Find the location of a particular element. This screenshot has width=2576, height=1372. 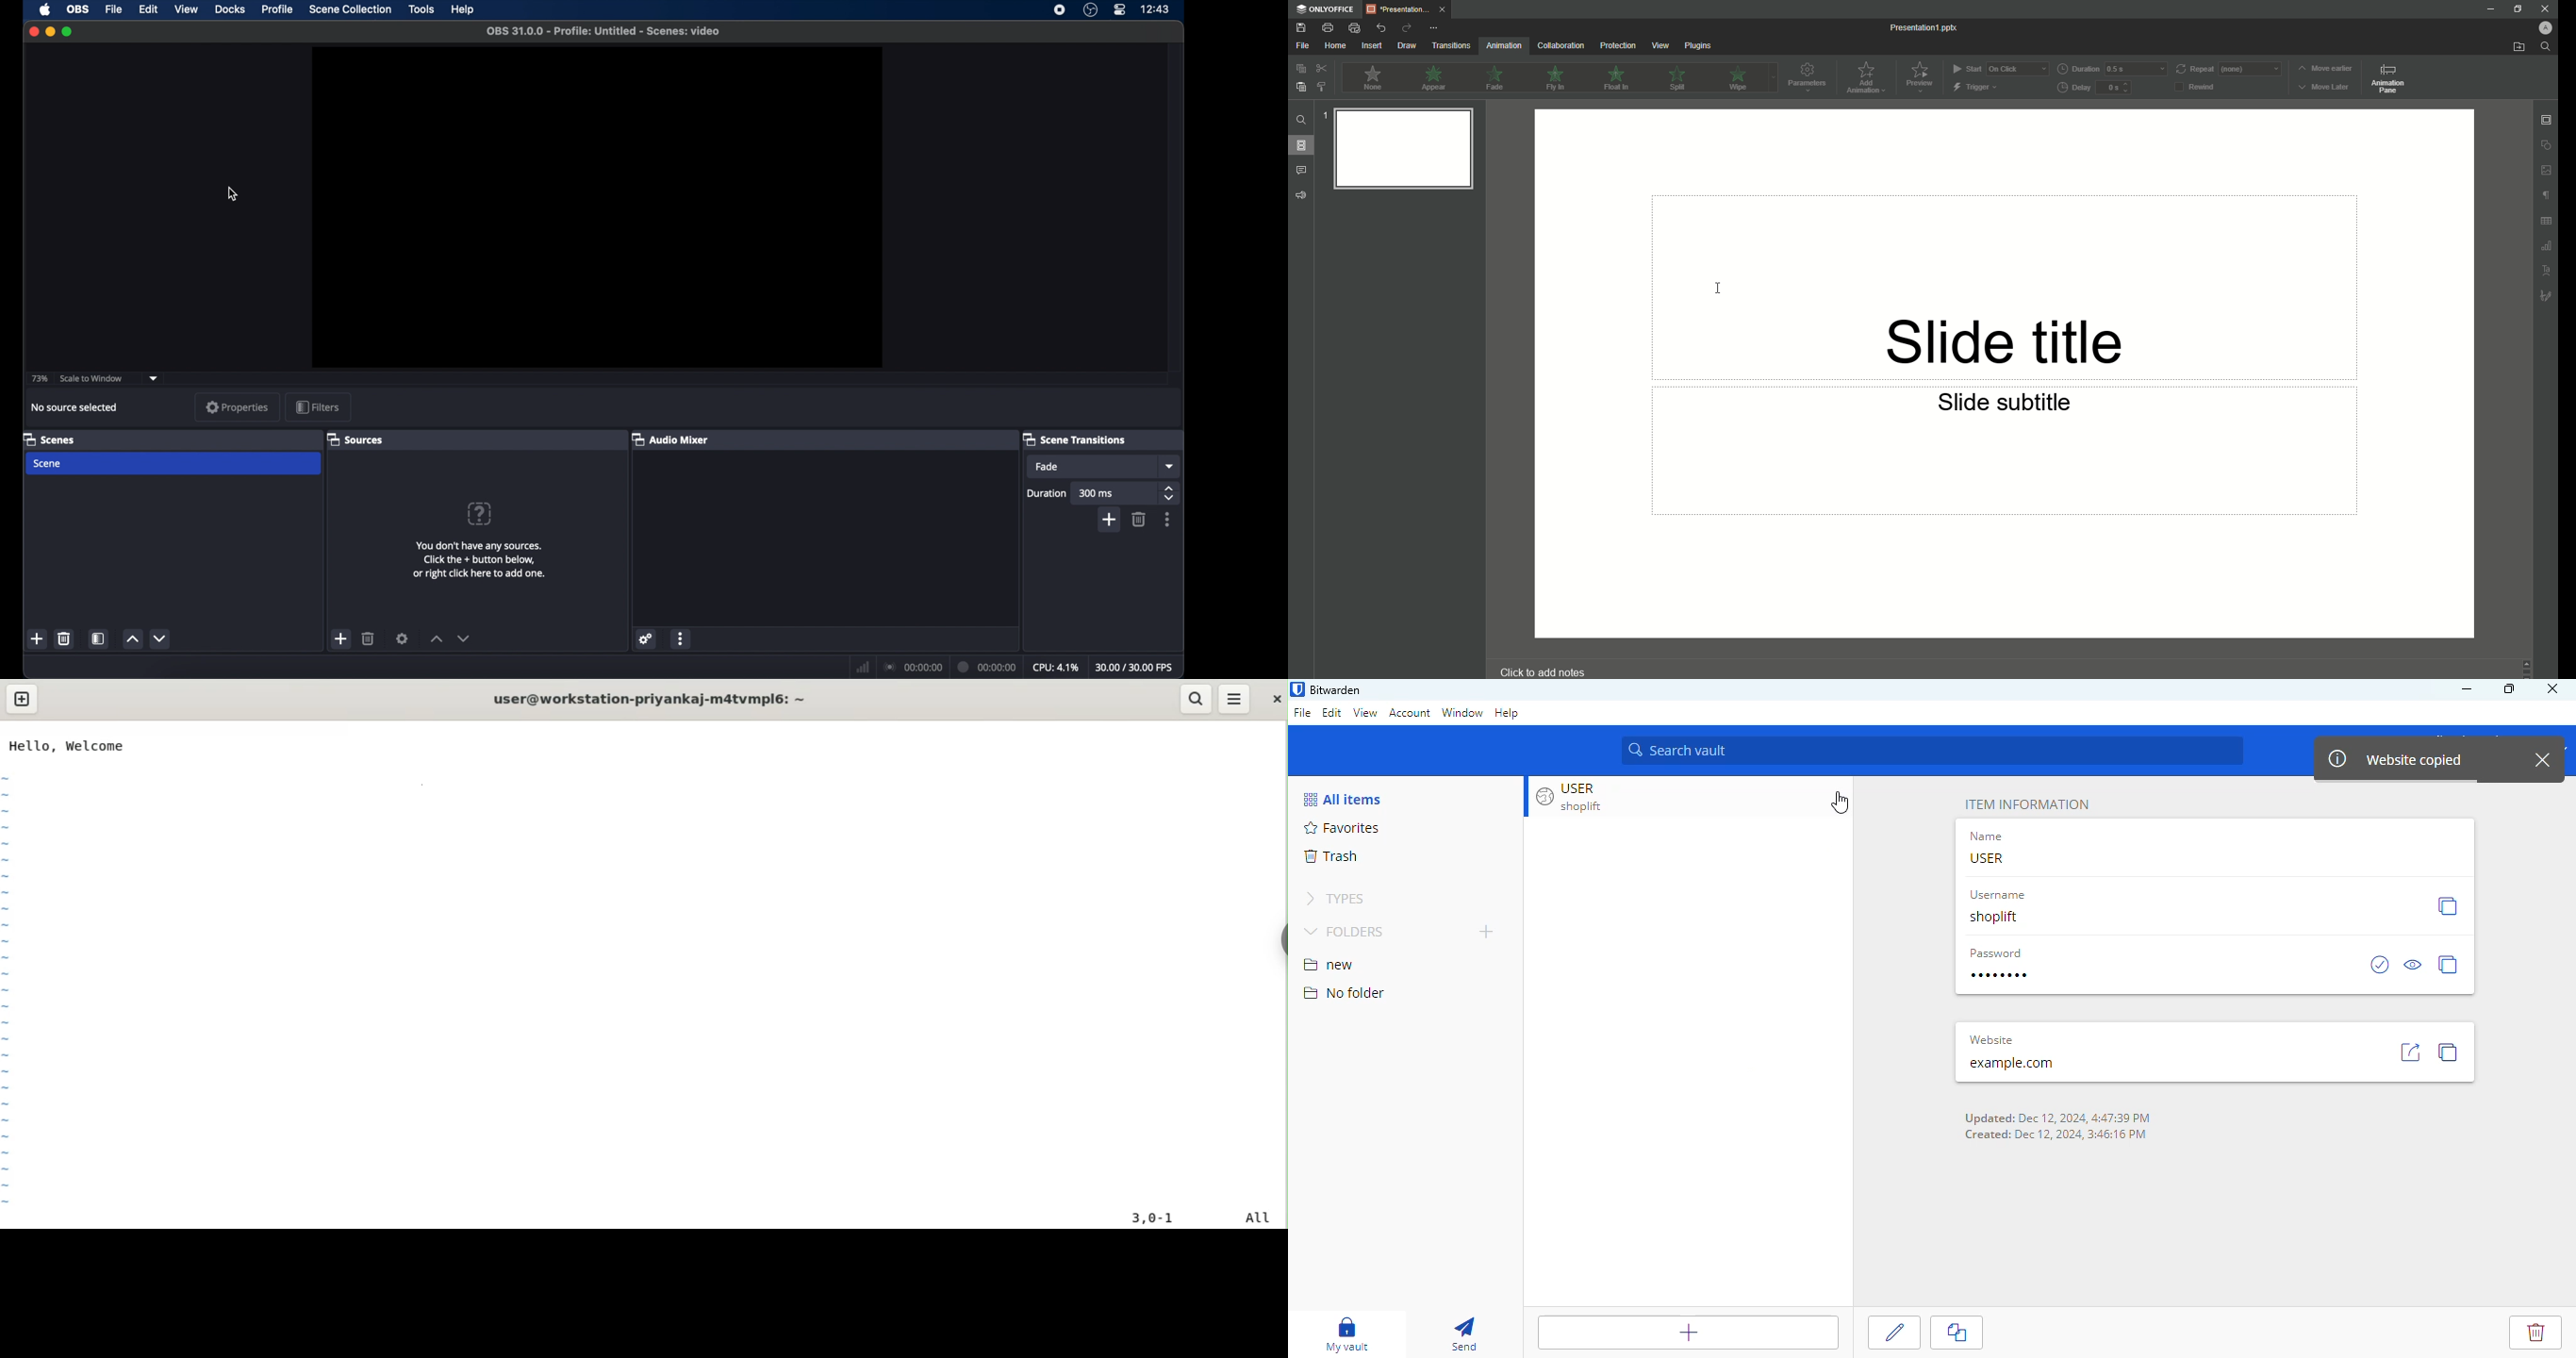

close is located at coordinates (1274, 699).